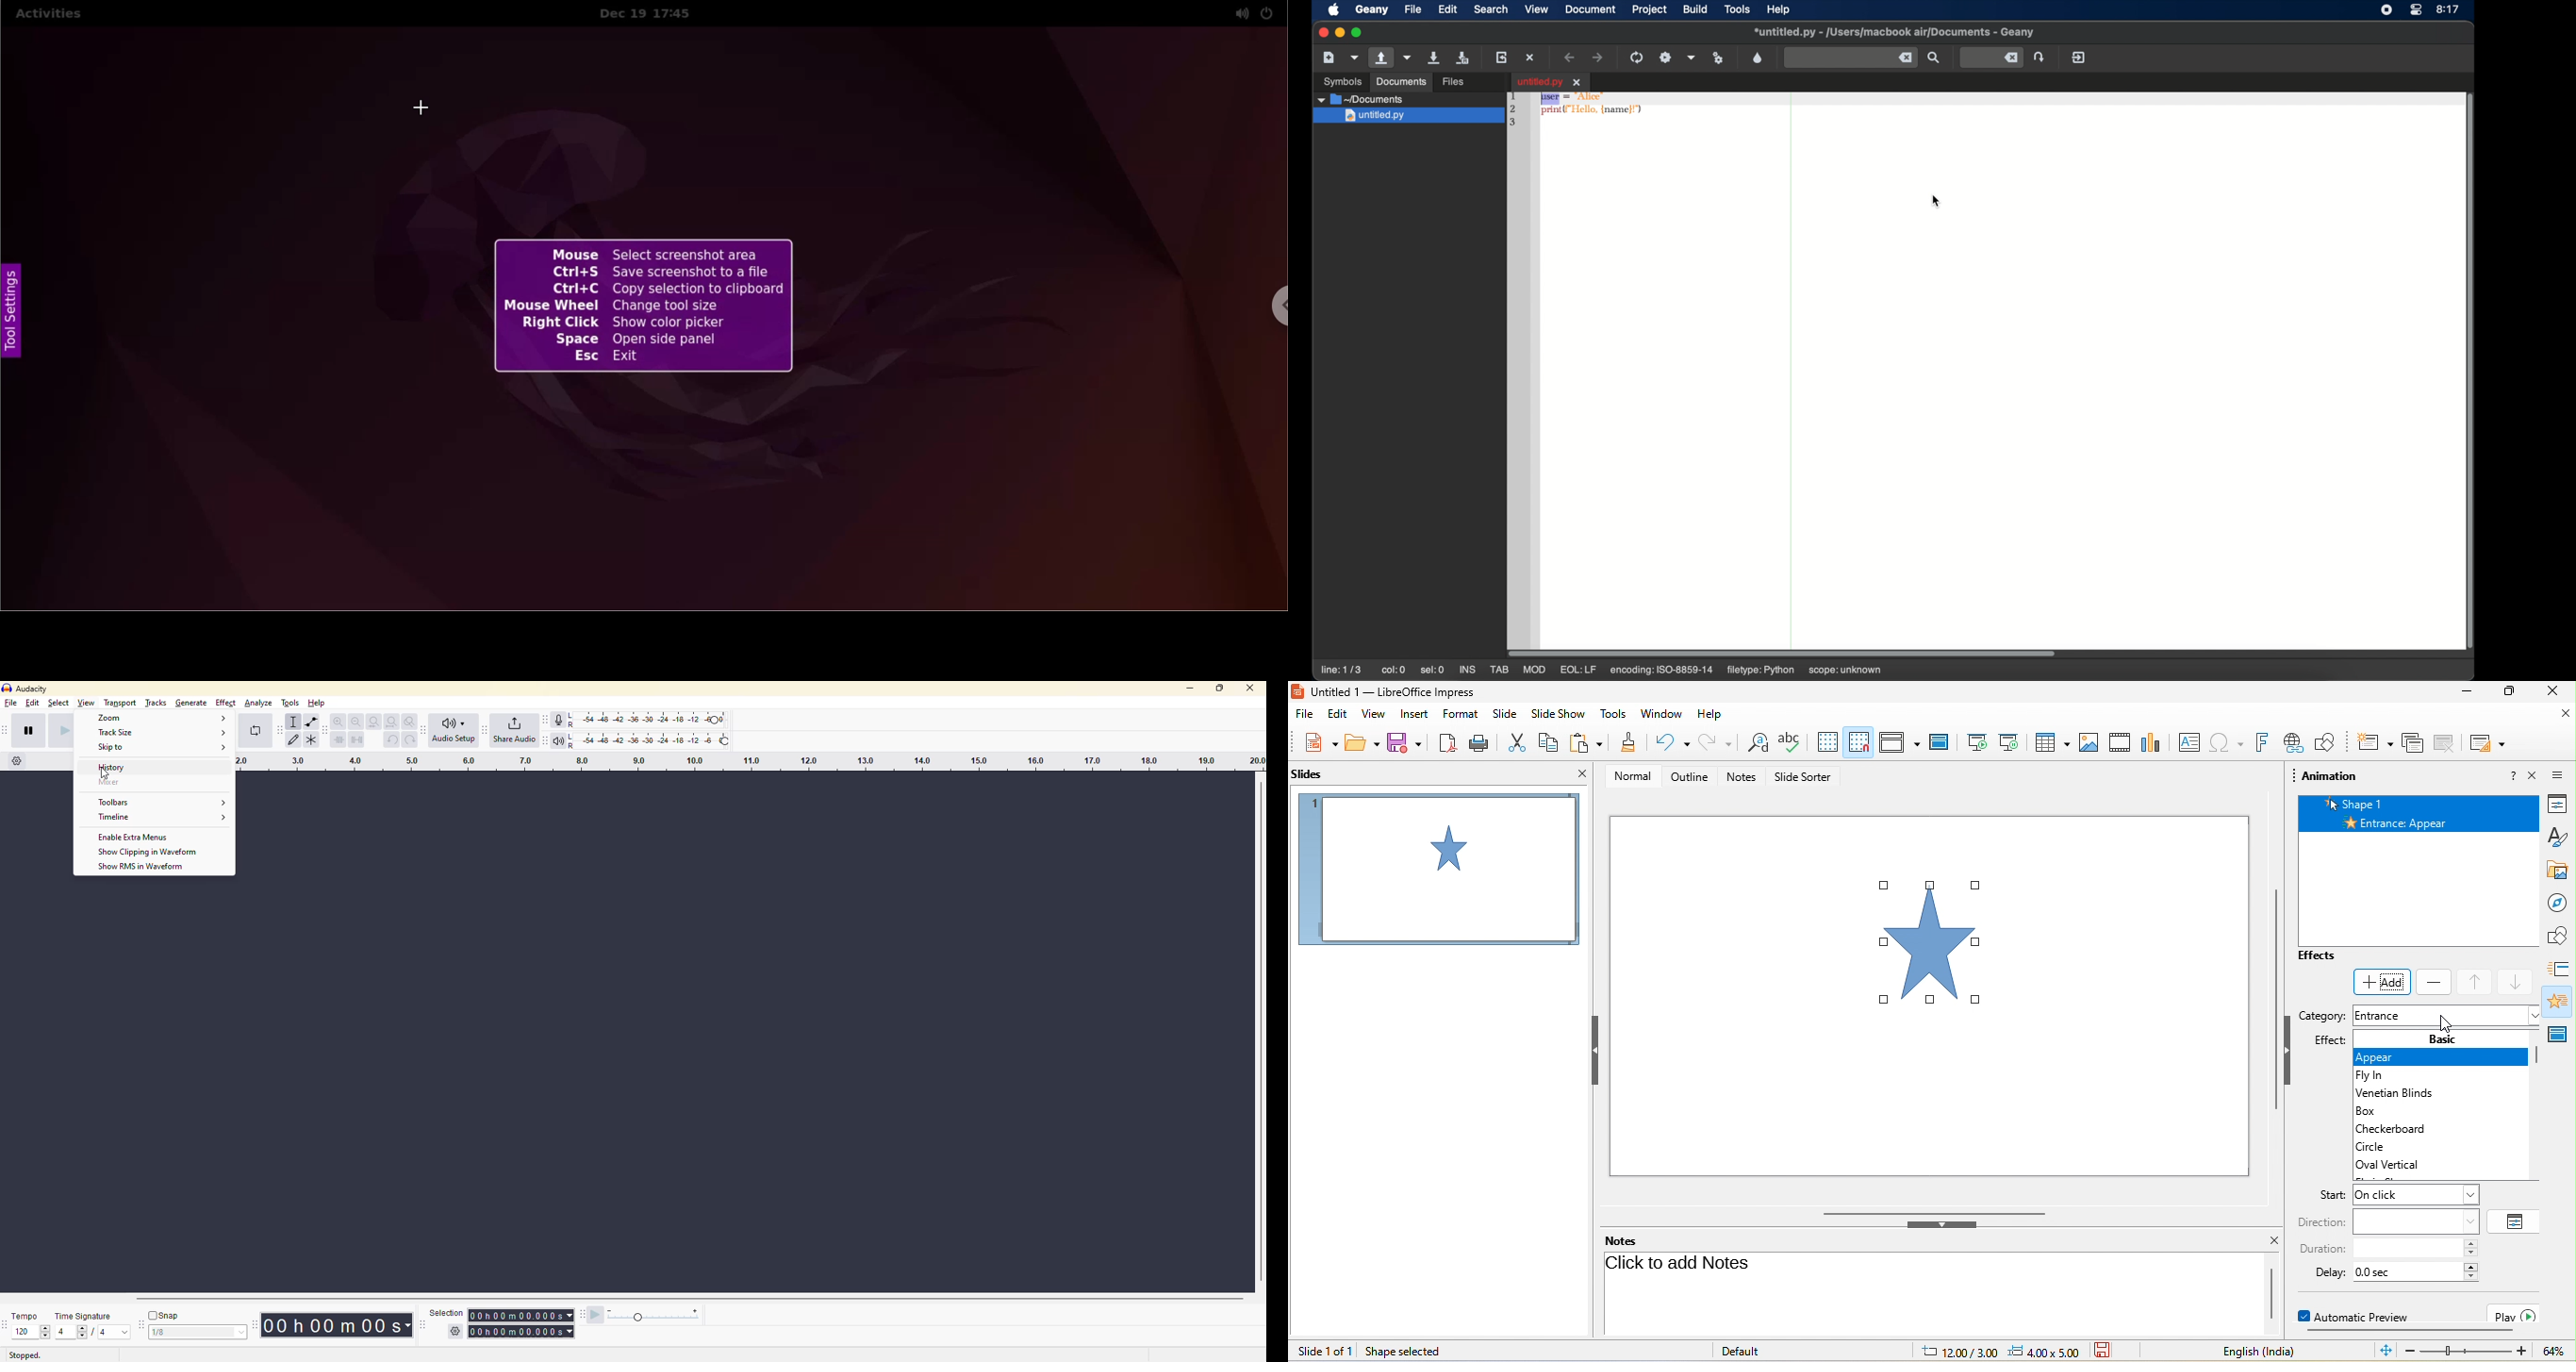  I want to click on minimize, so click(2469, 690).